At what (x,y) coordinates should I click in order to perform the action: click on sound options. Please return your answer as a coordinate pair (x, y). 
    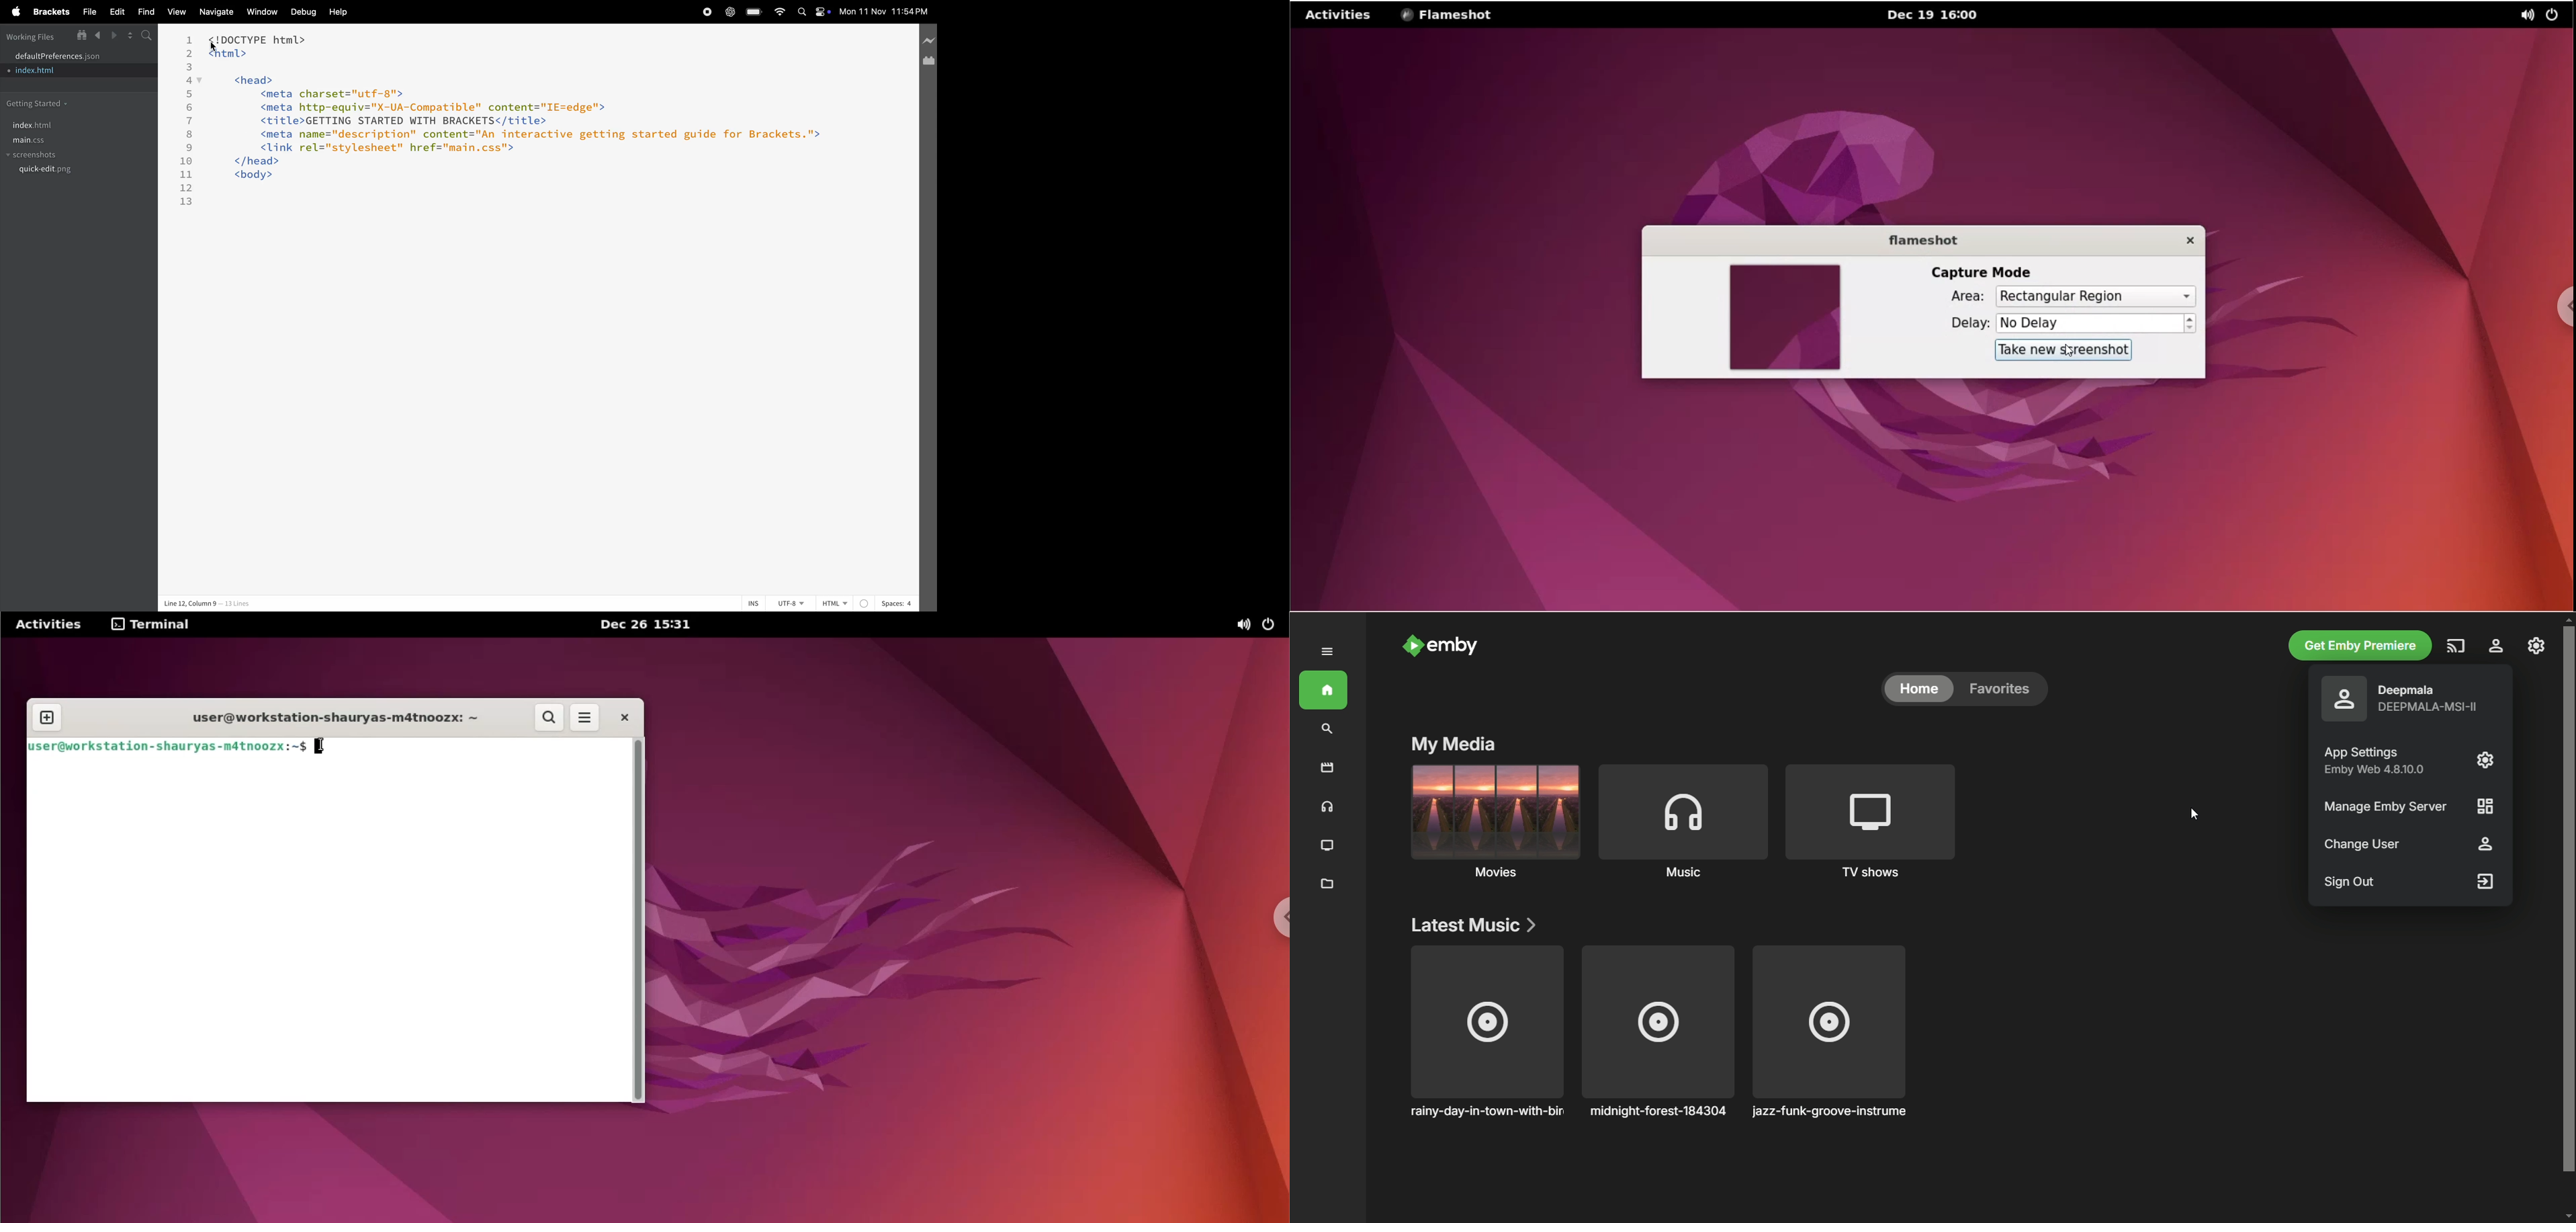
    Looking at the image, I should click on (1242, 626).